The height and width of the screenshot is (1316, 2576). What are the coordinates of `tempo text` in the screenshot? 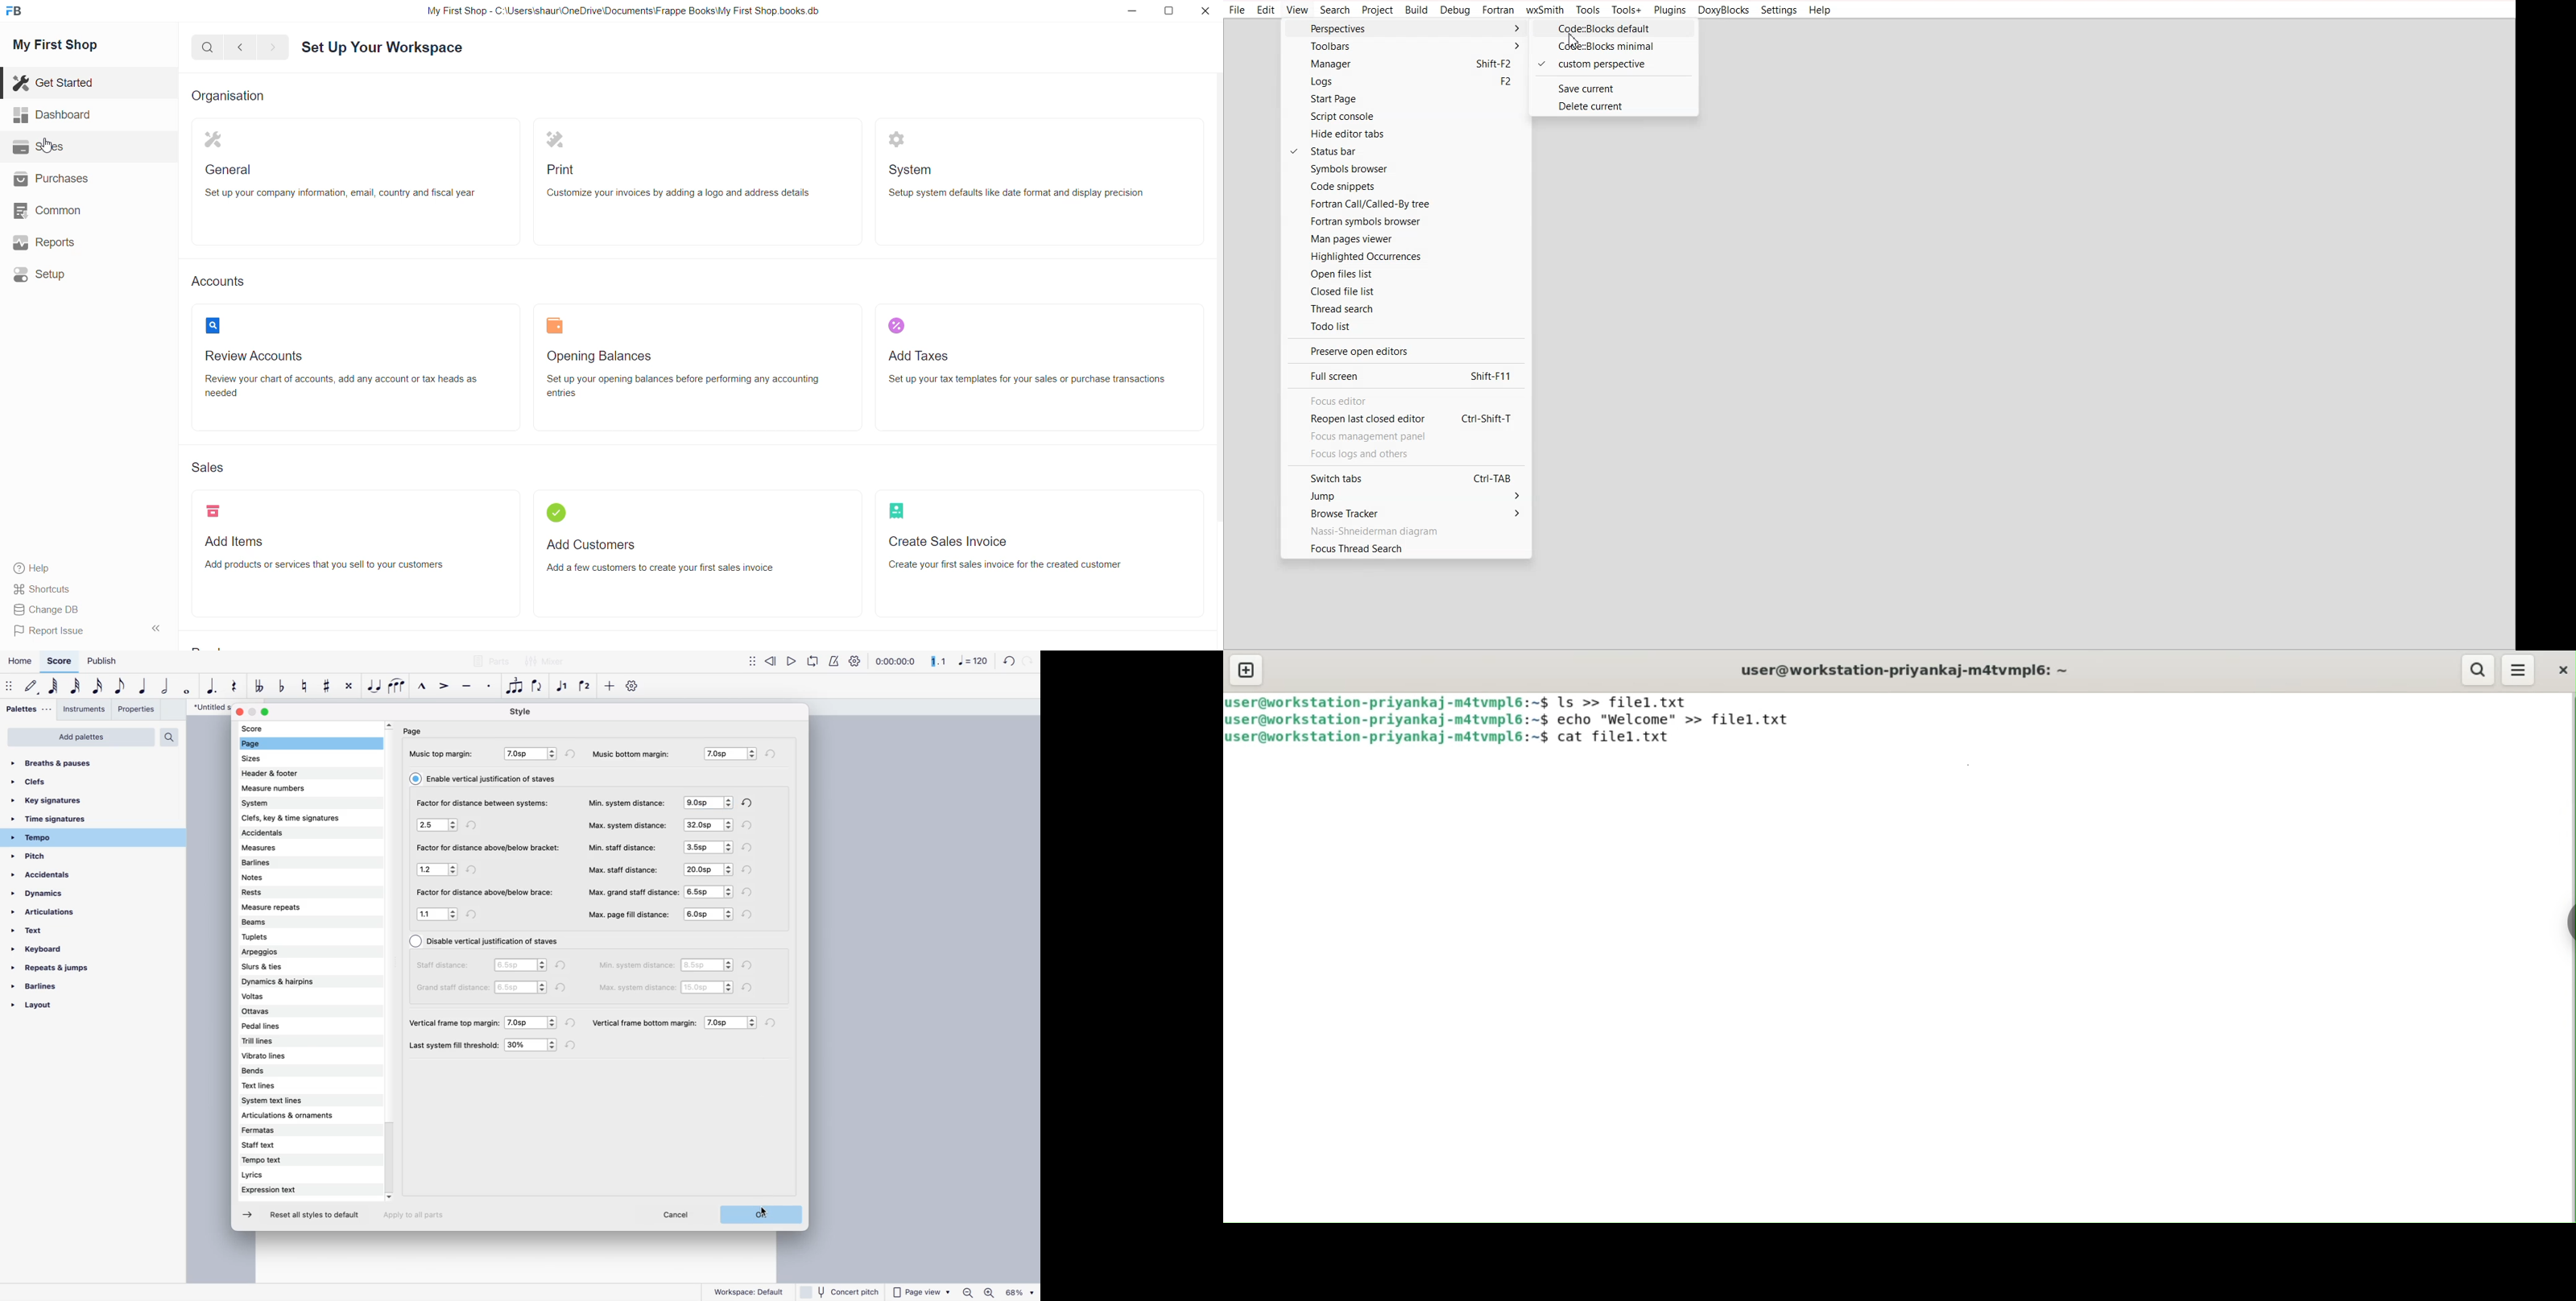 It's located at (286, 1161).